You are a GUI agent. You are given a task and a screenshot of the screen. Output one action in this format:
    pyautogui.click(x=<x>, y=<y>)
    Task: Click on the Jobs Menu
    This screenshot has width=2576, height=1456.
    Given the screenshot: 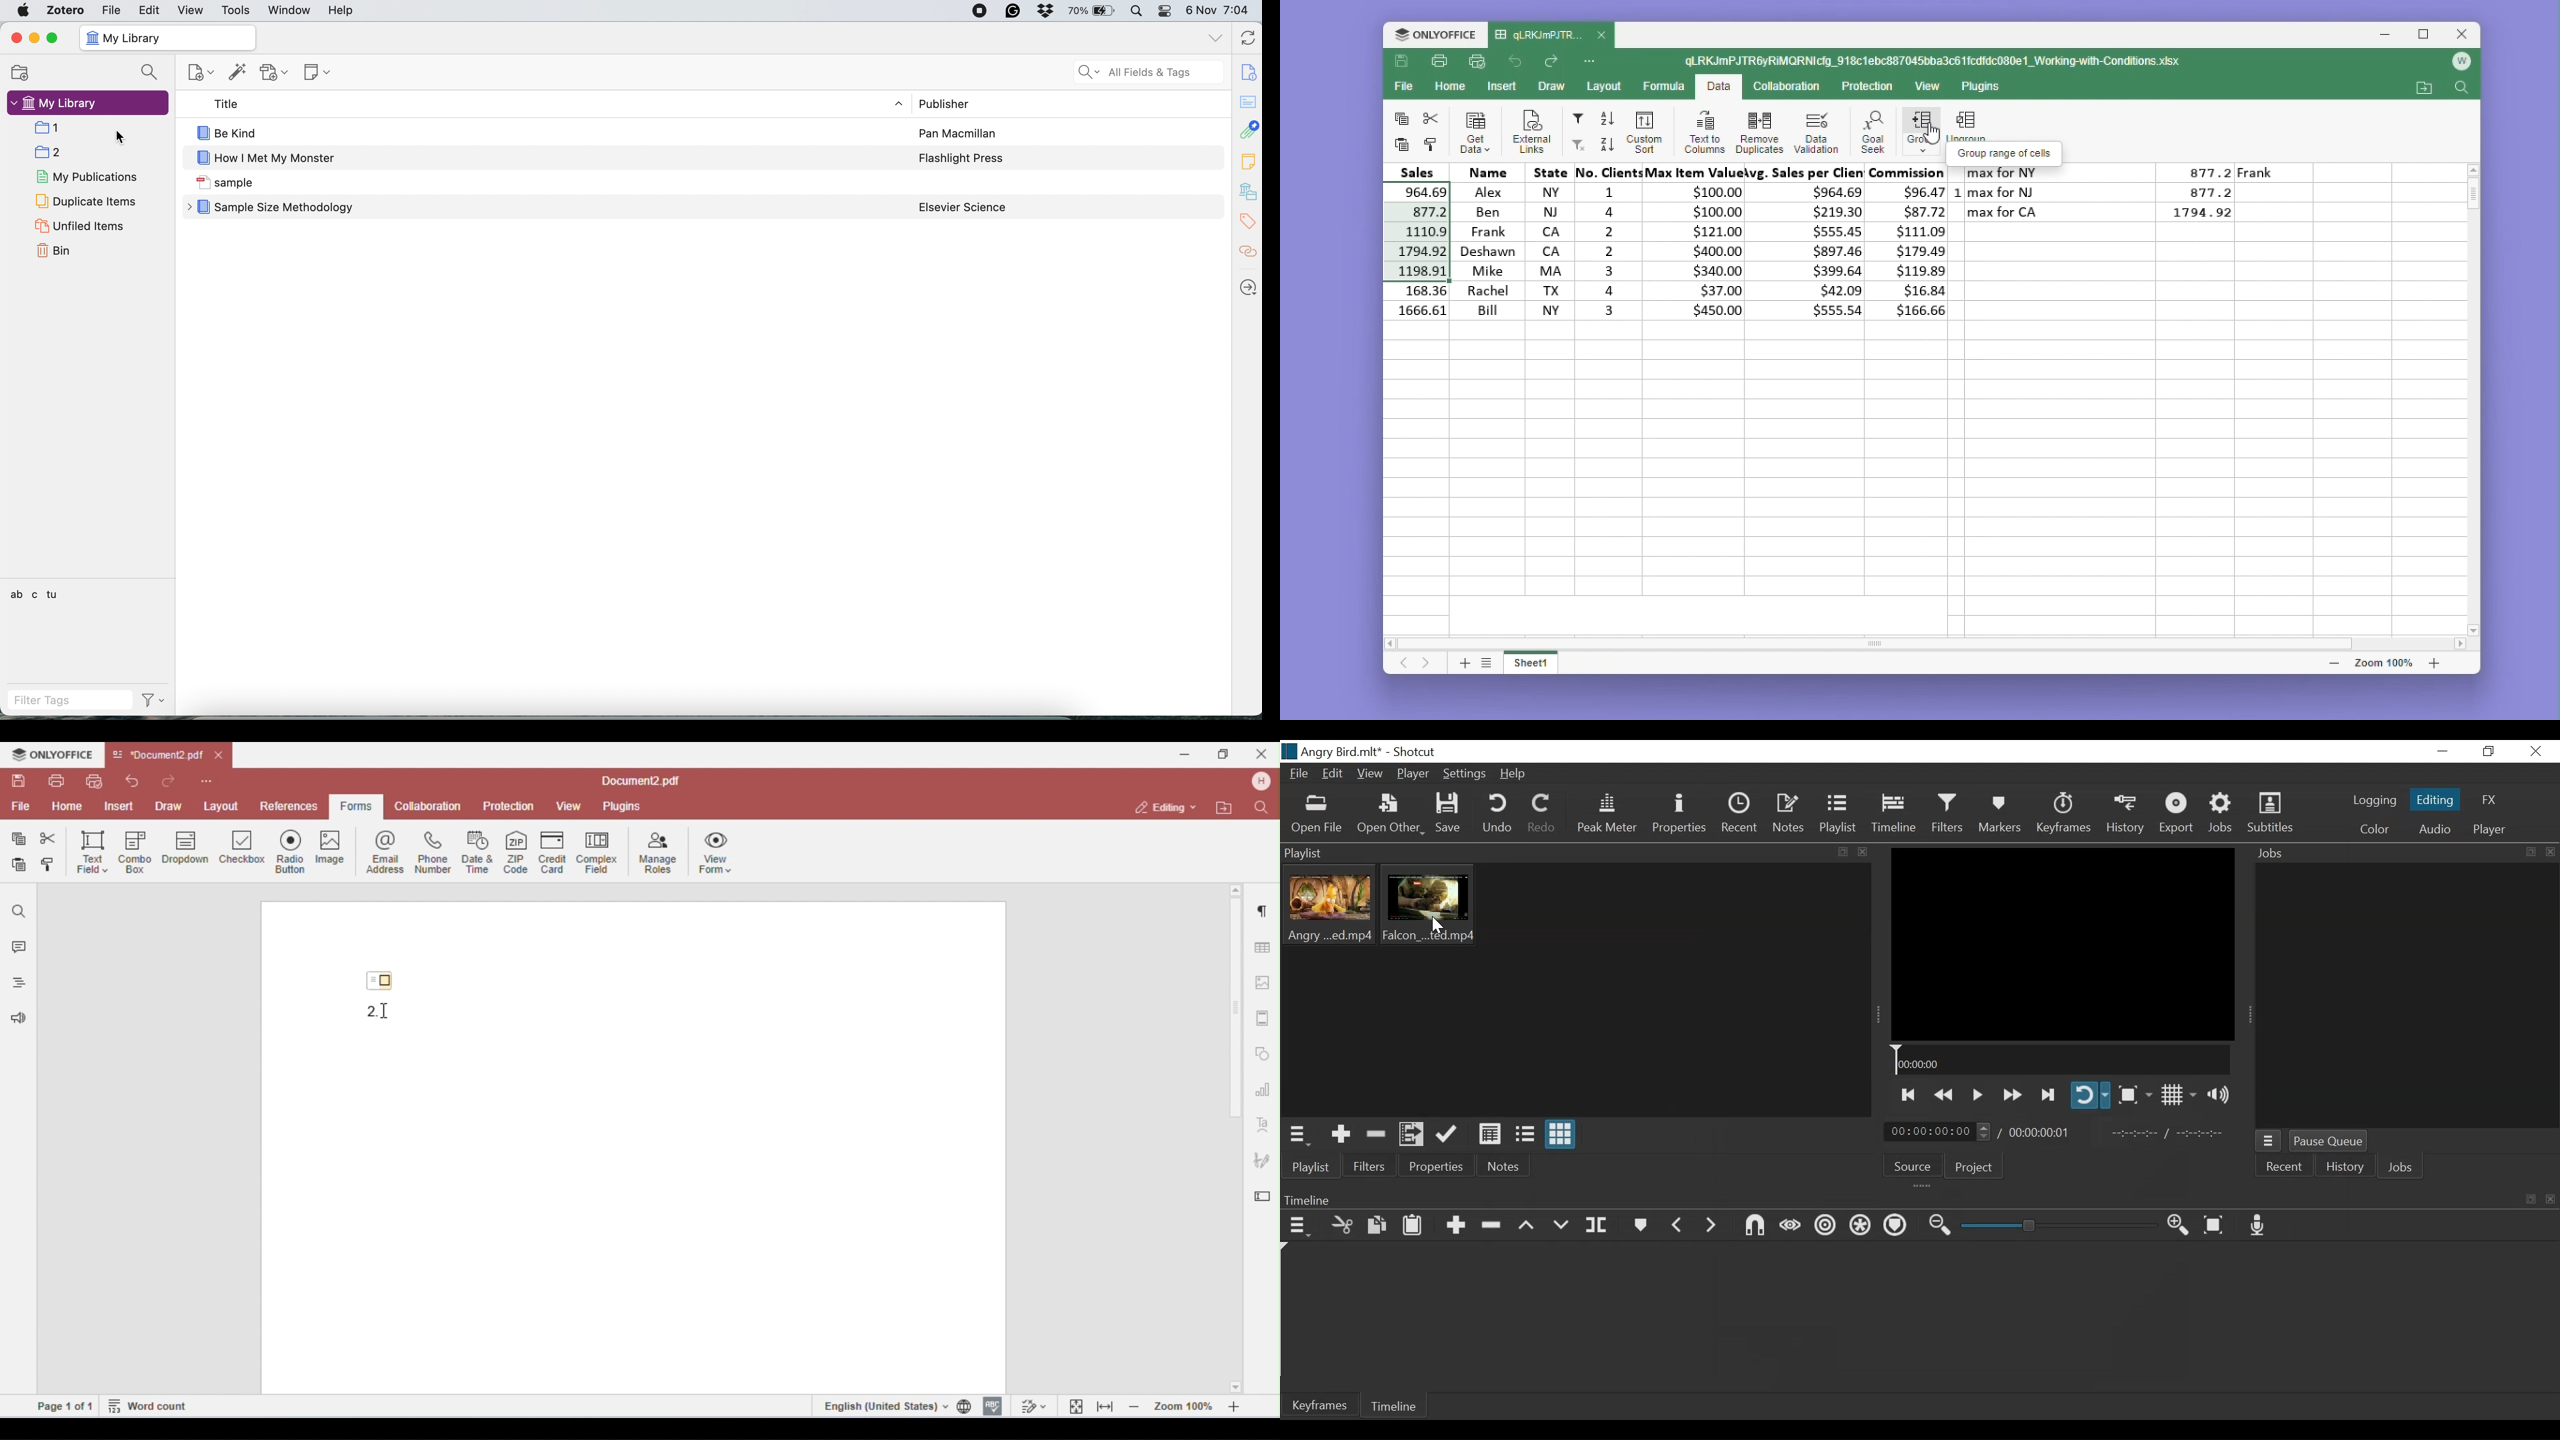 What is the action you would take?
    pyautogui.click(x=2267, y=1142)
    